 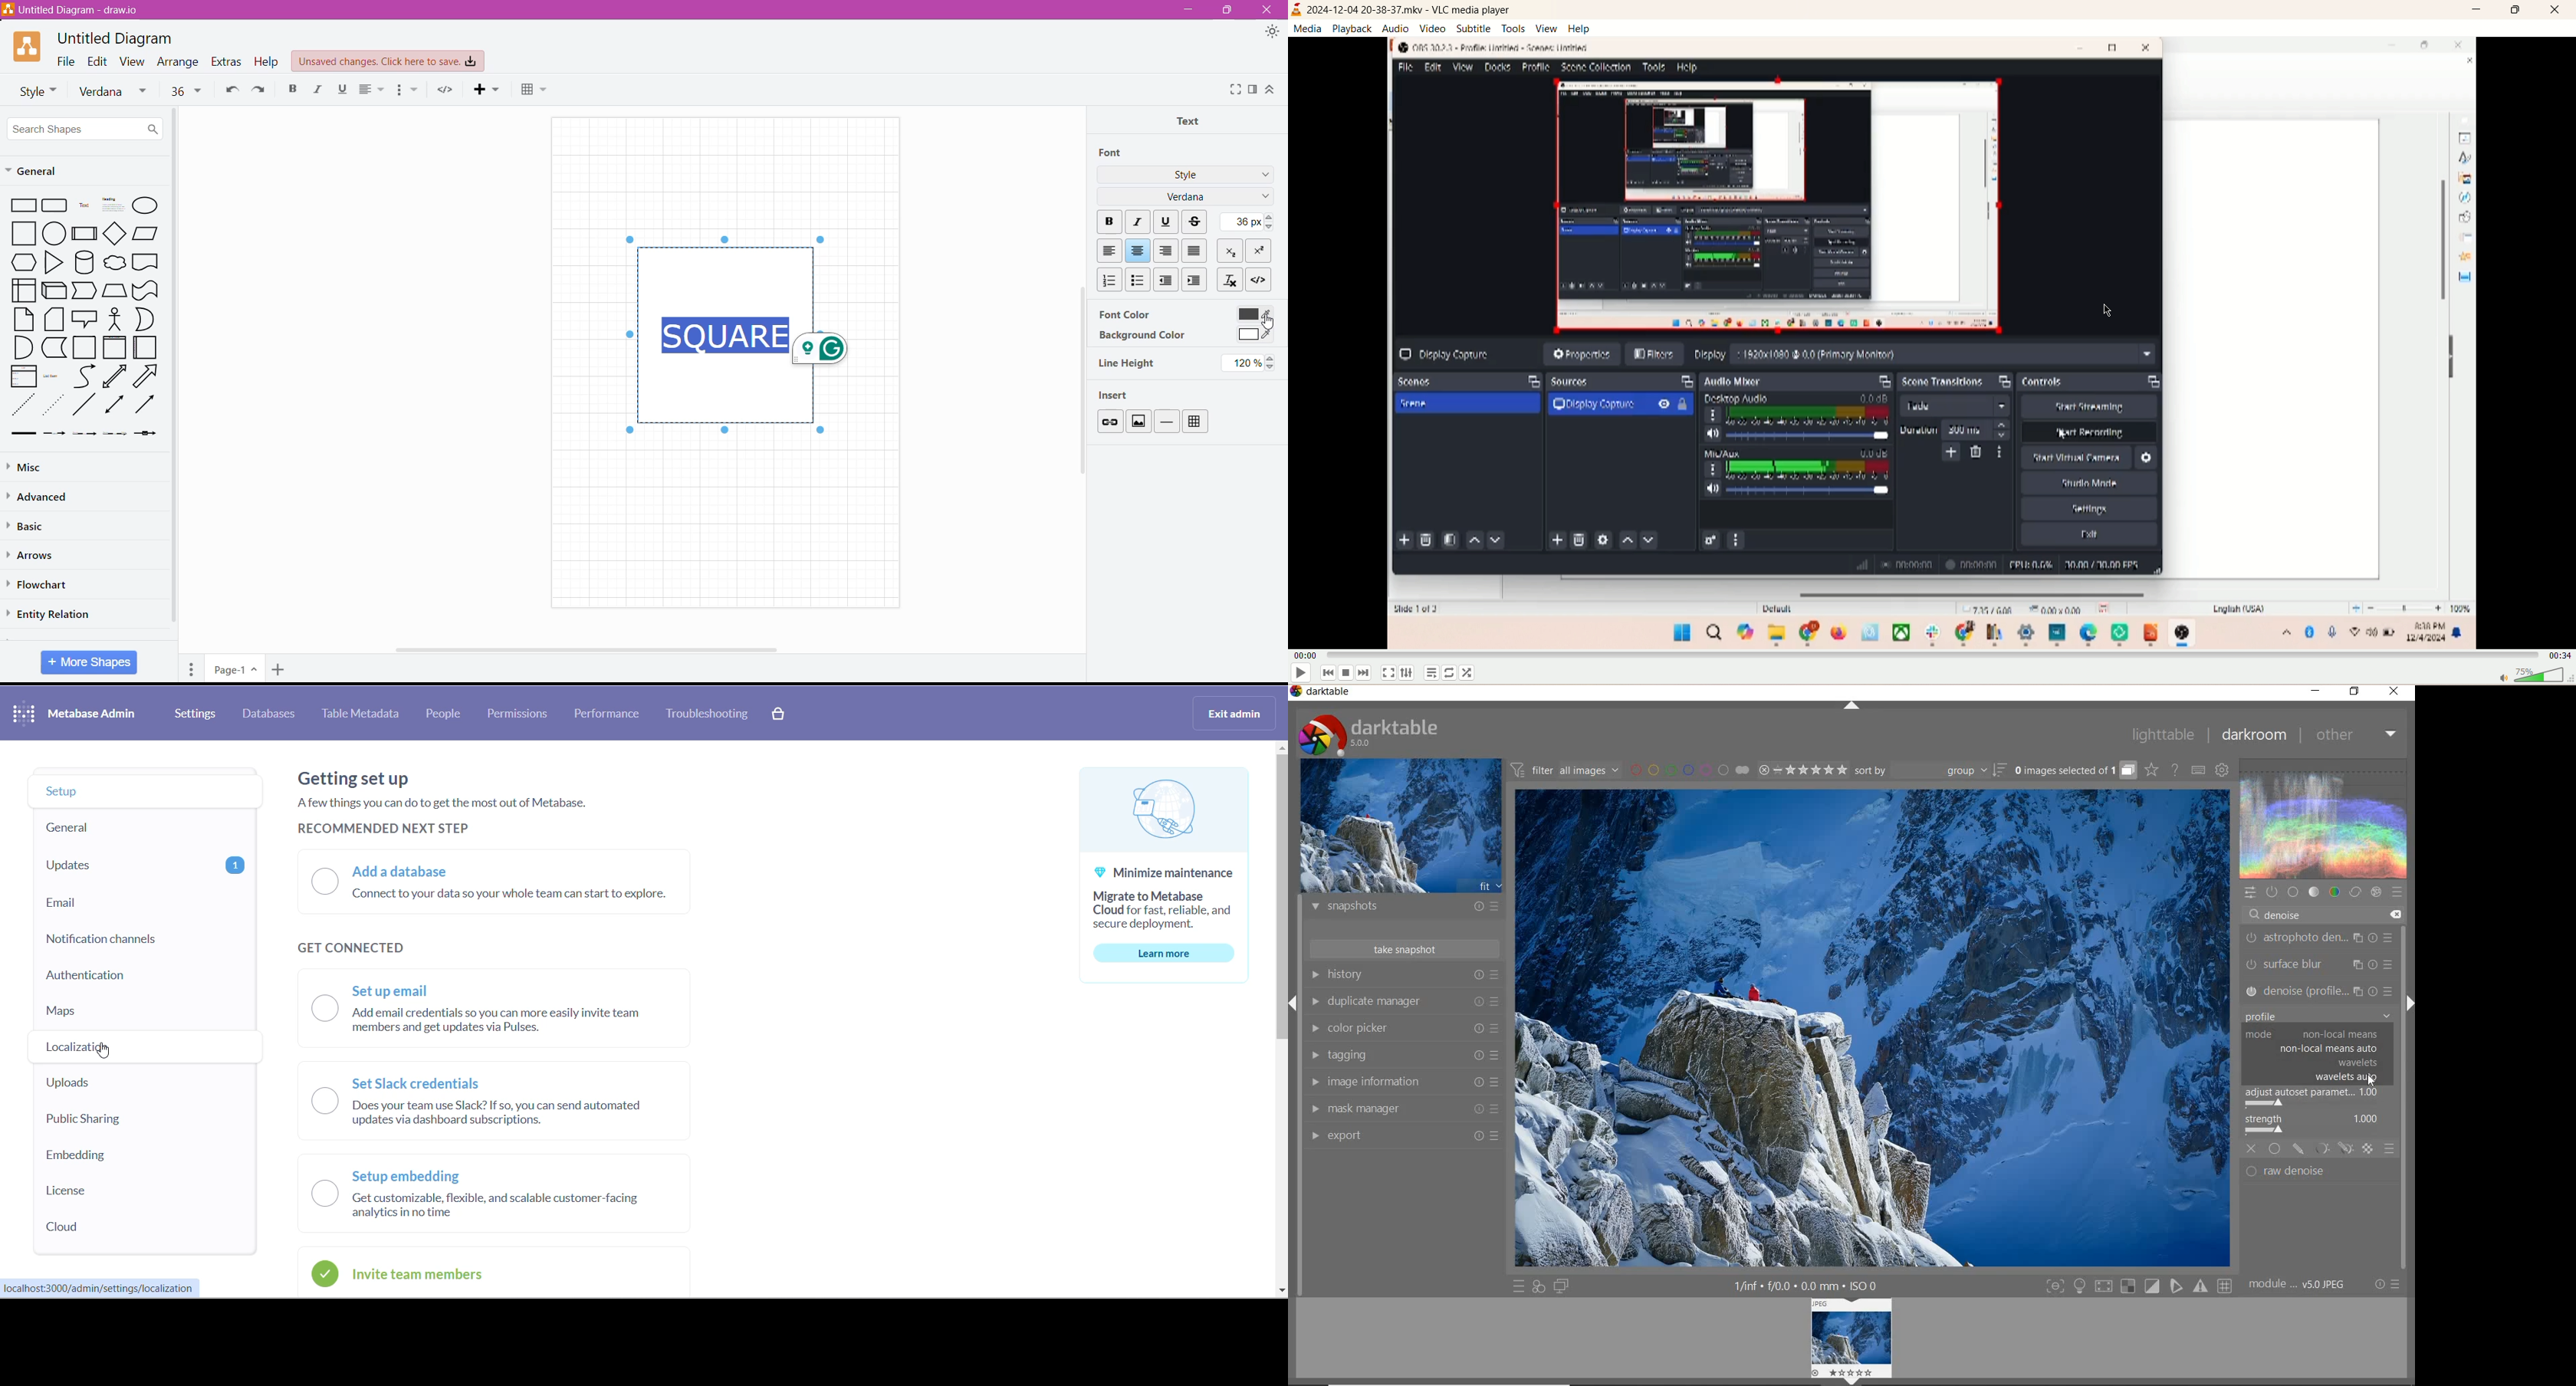 I want to click on Text, so click(x=85, y=205).